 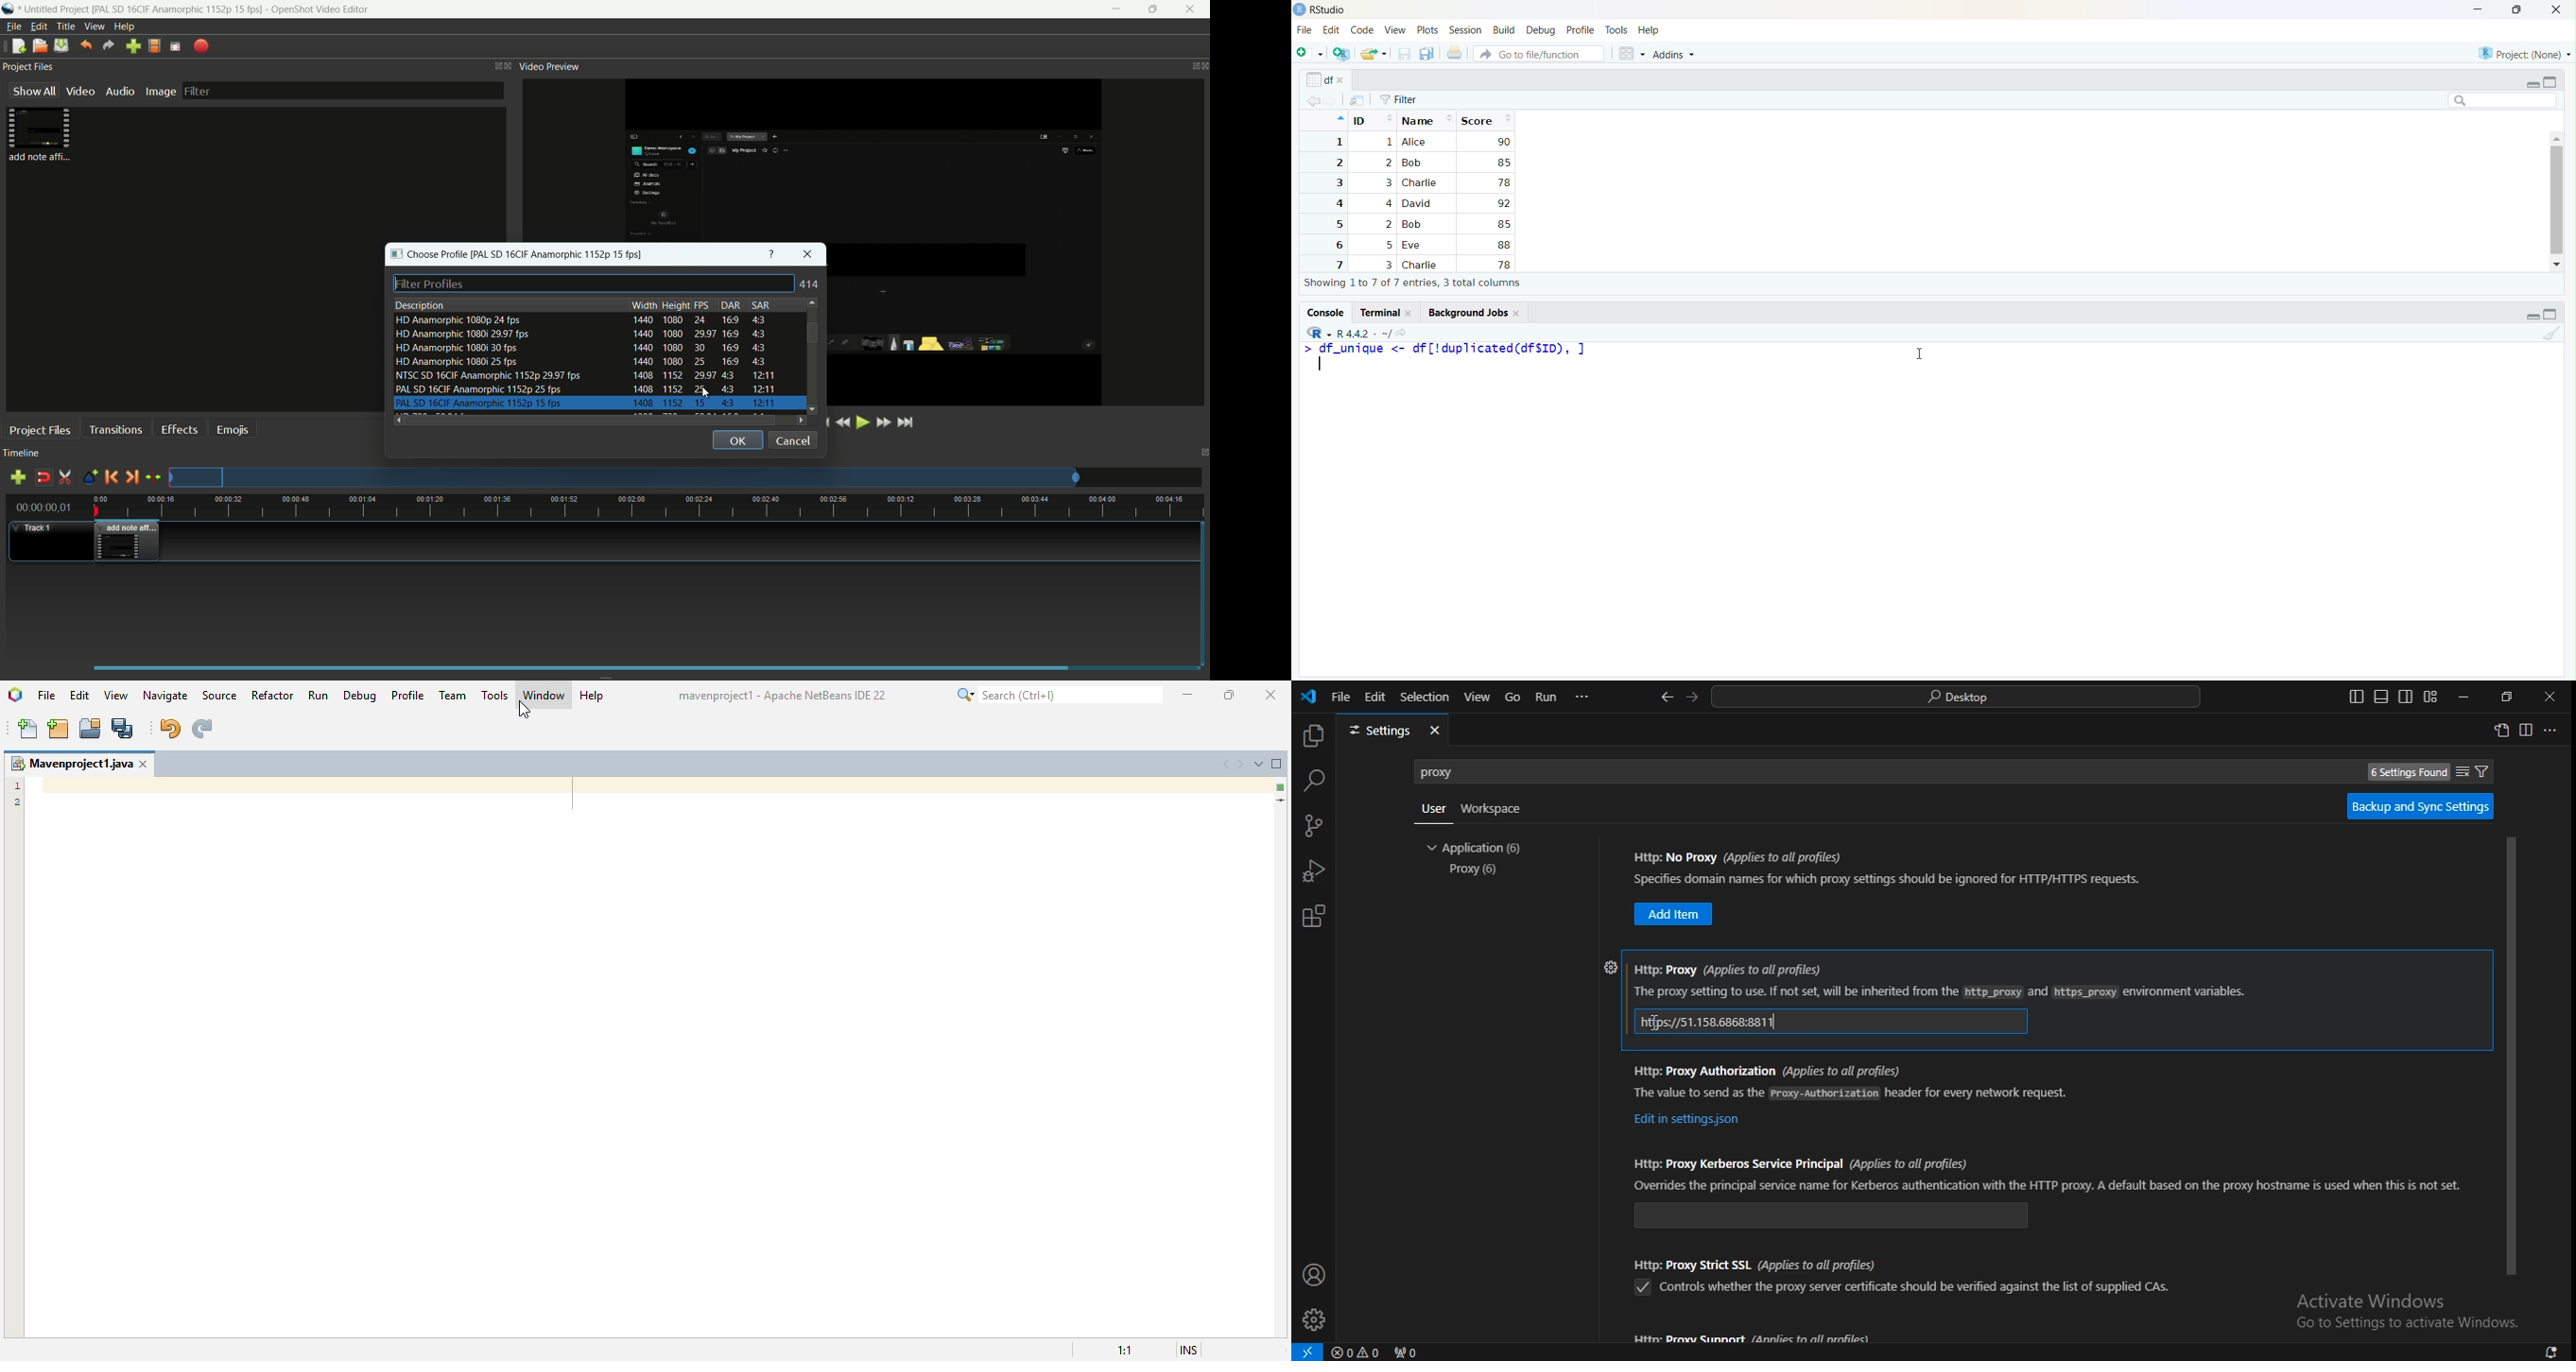 I want to click on background jobs, so click(x=1465, y=312).